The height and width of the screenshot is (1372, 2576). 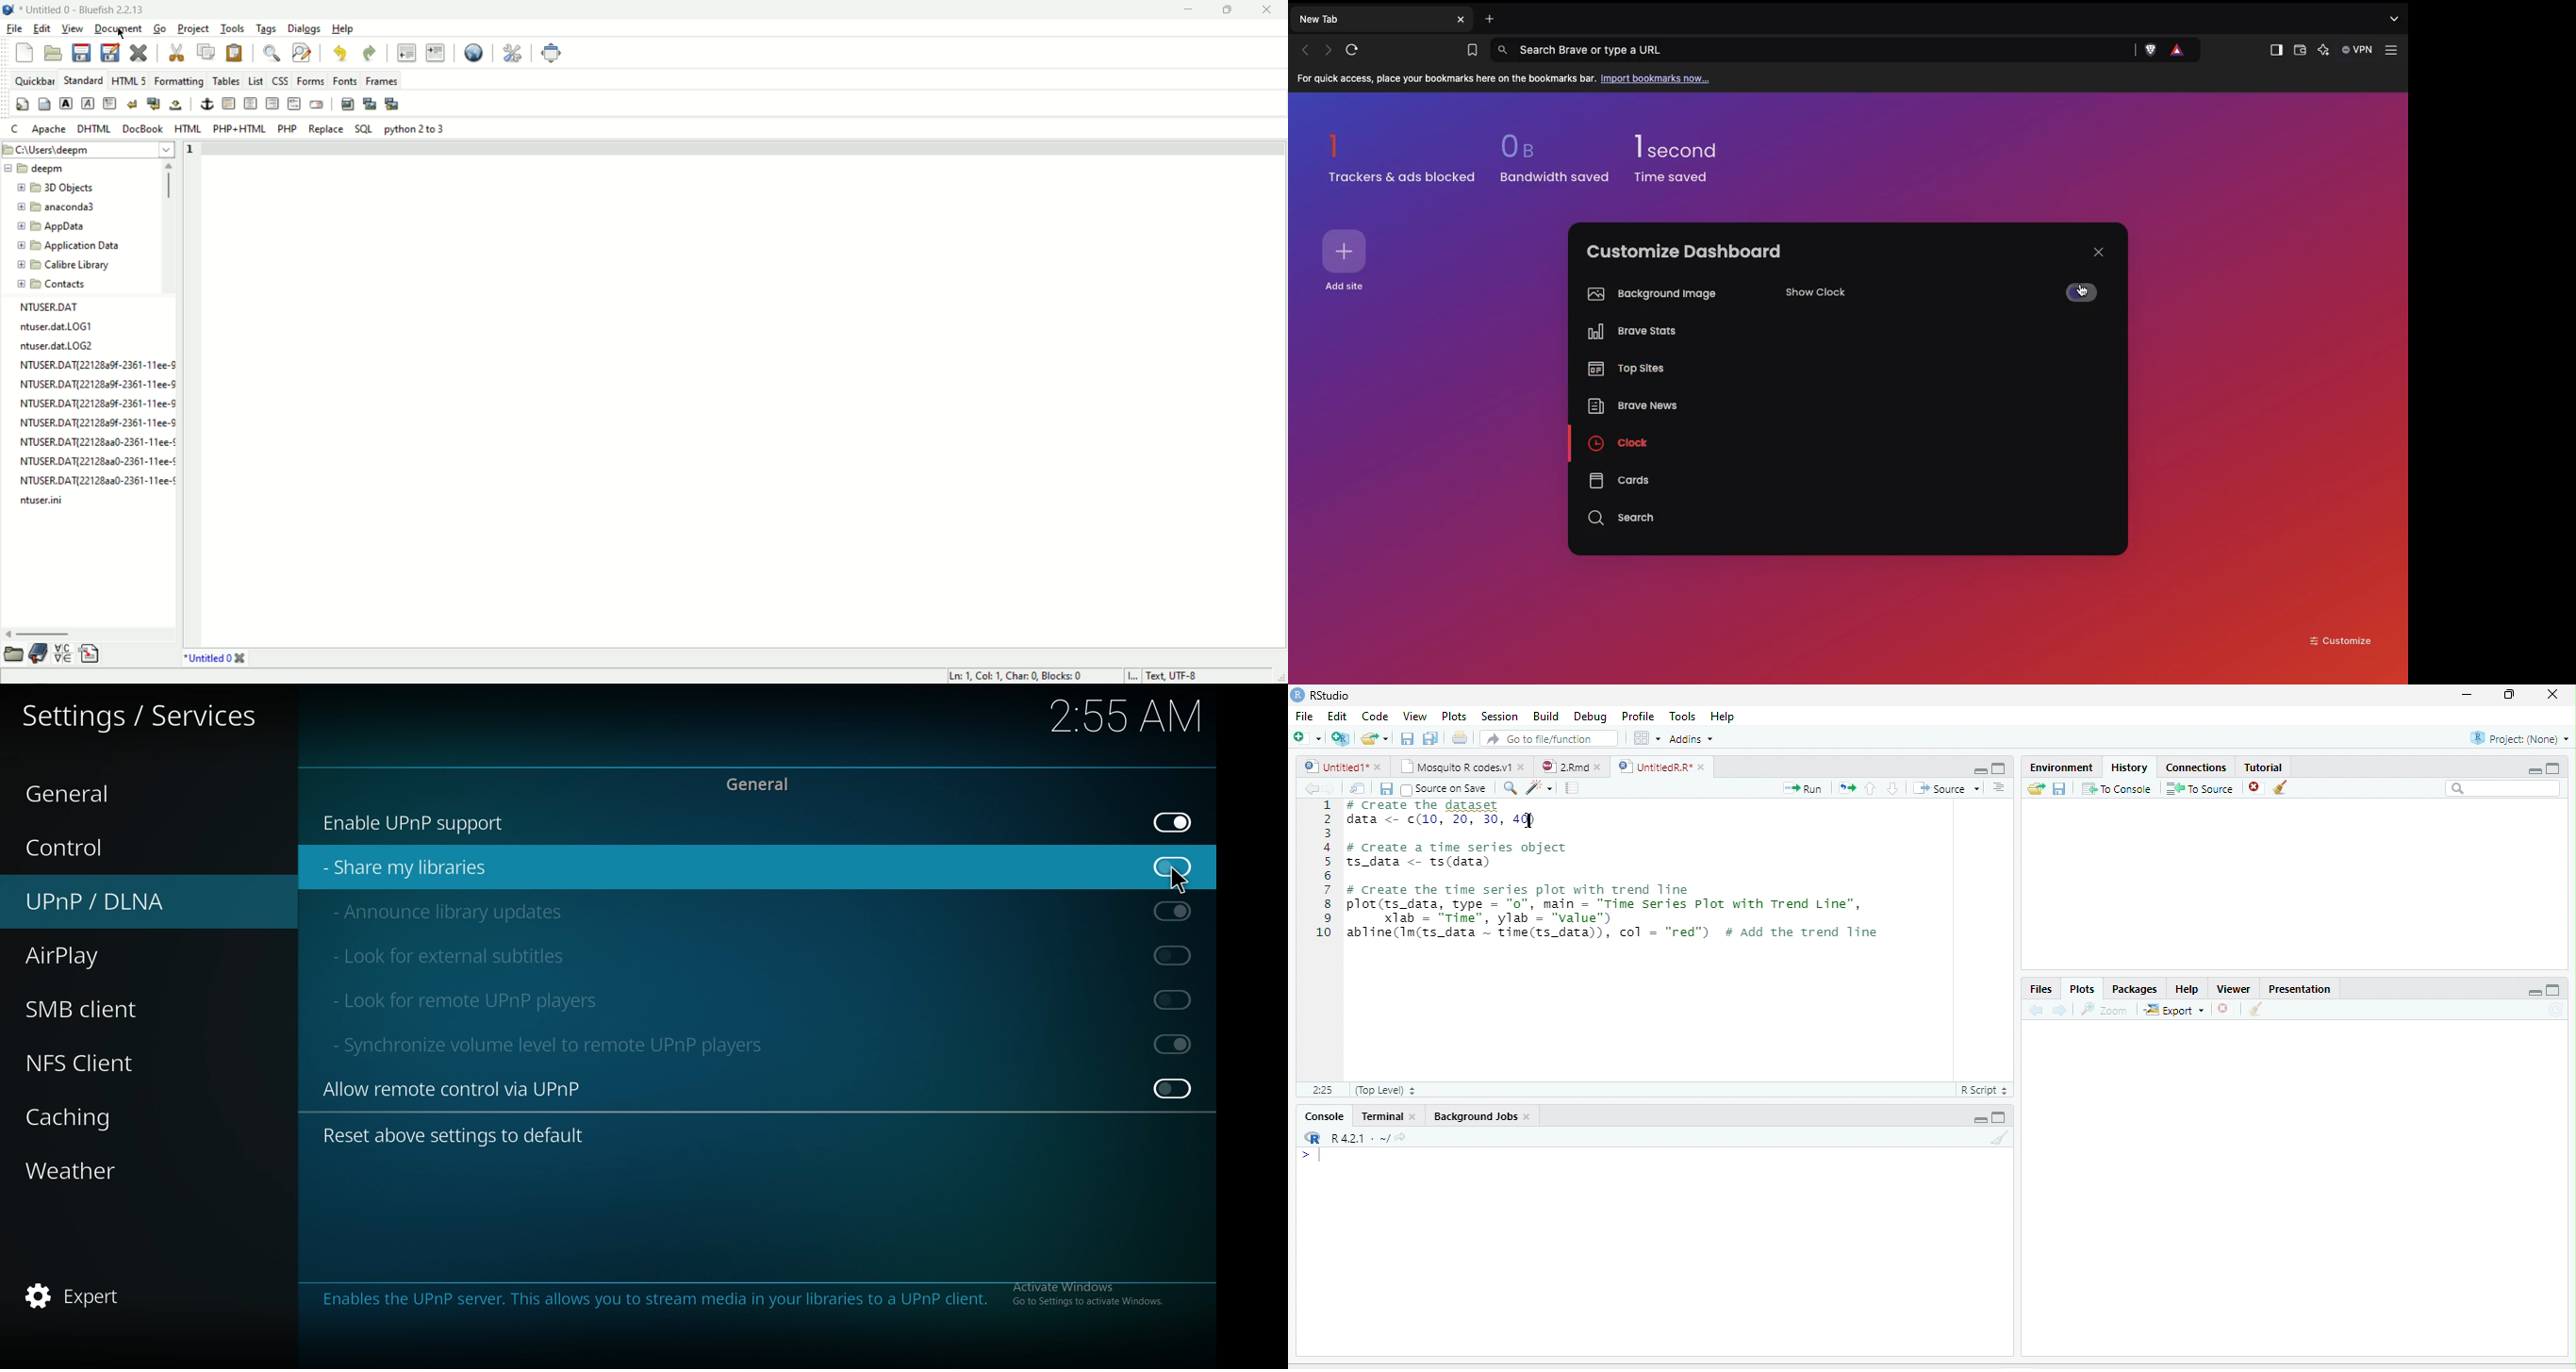 What do you see at coordinates (1386, 738) in the screenshot?
I see `Open recent files` at bounding box center [1386, 738].